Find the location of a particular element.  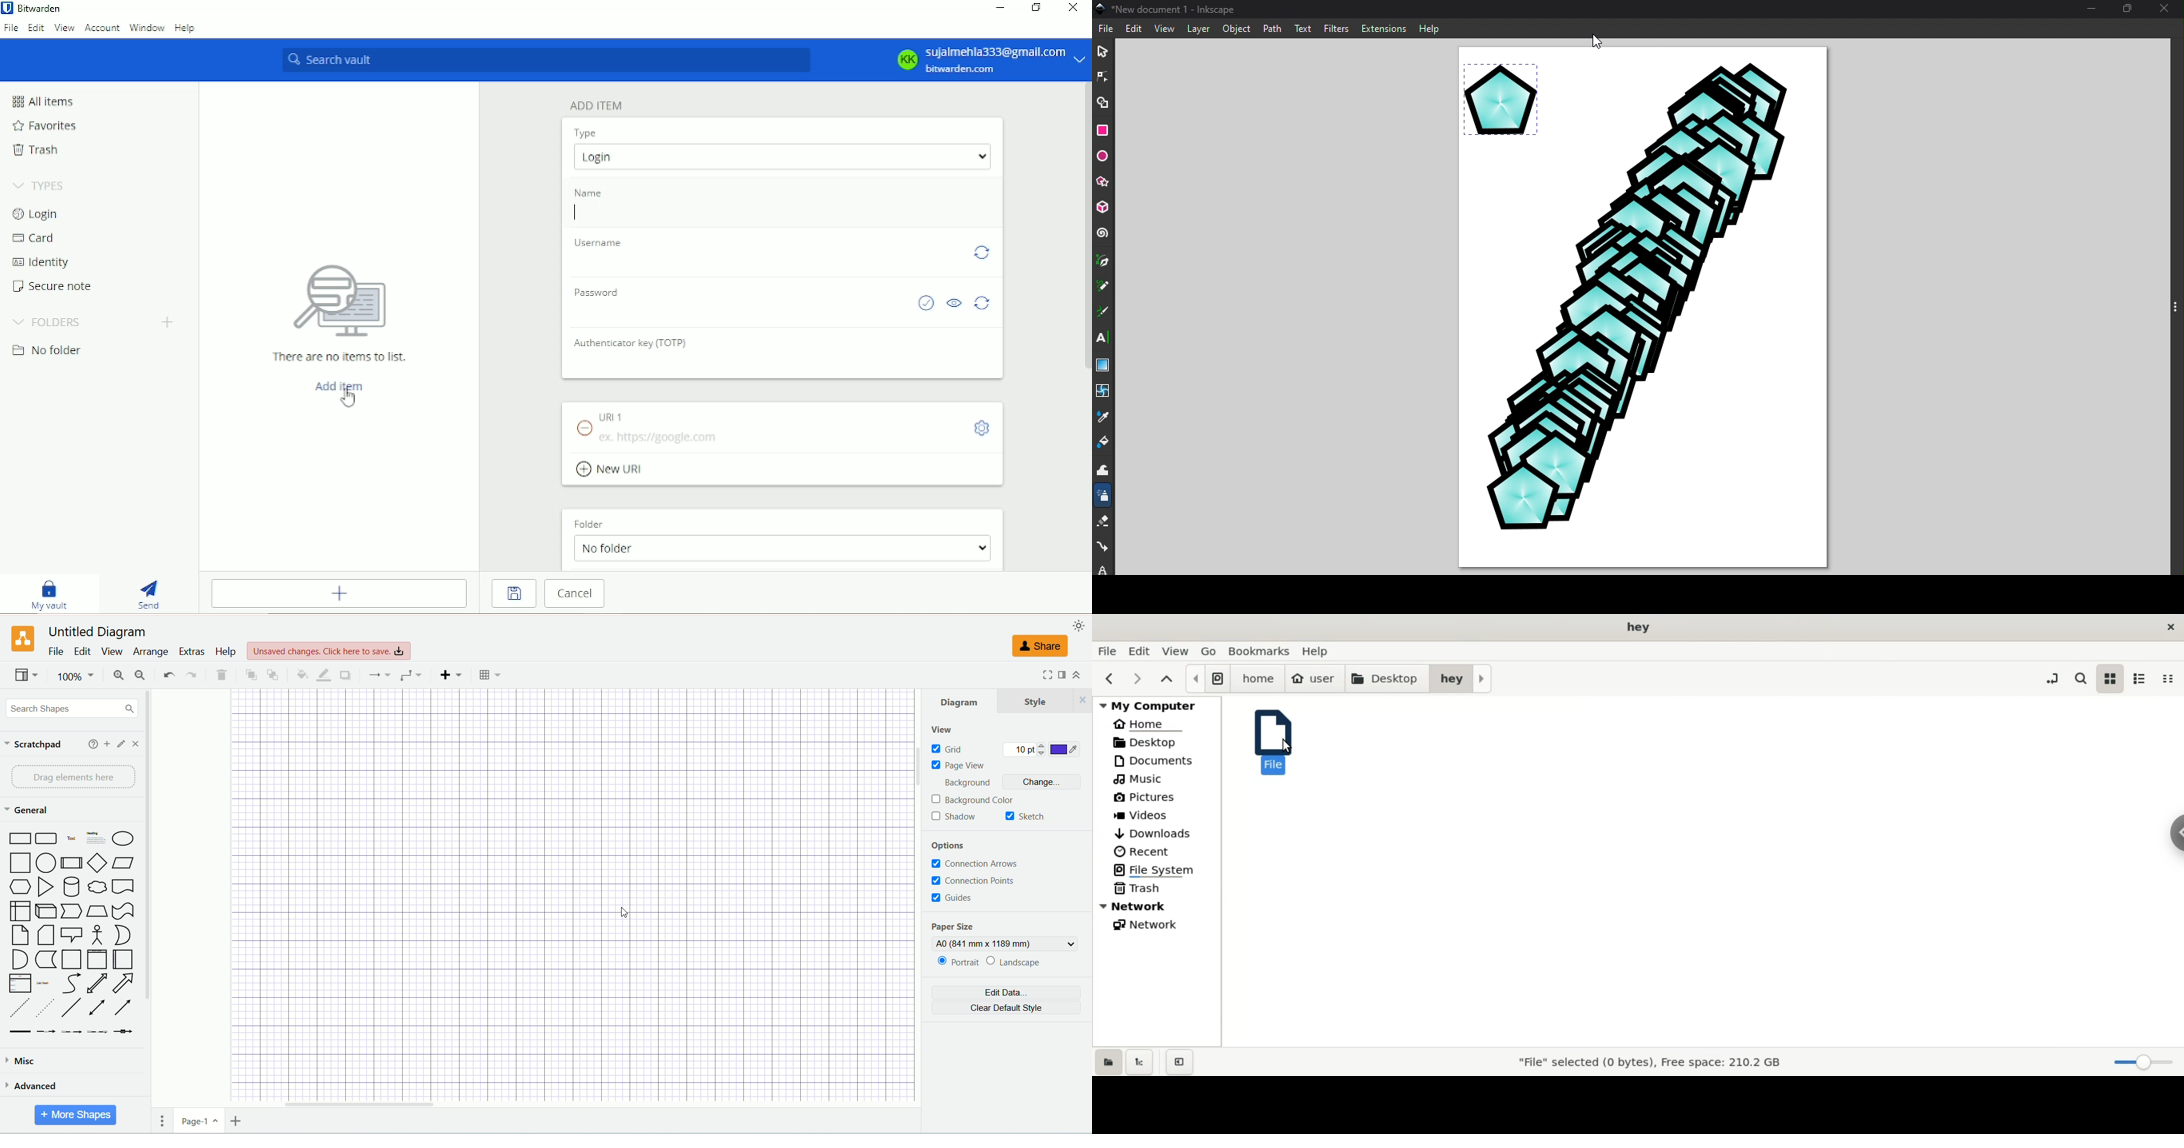

Rectangle tool is located at coordinates (1104, 132).